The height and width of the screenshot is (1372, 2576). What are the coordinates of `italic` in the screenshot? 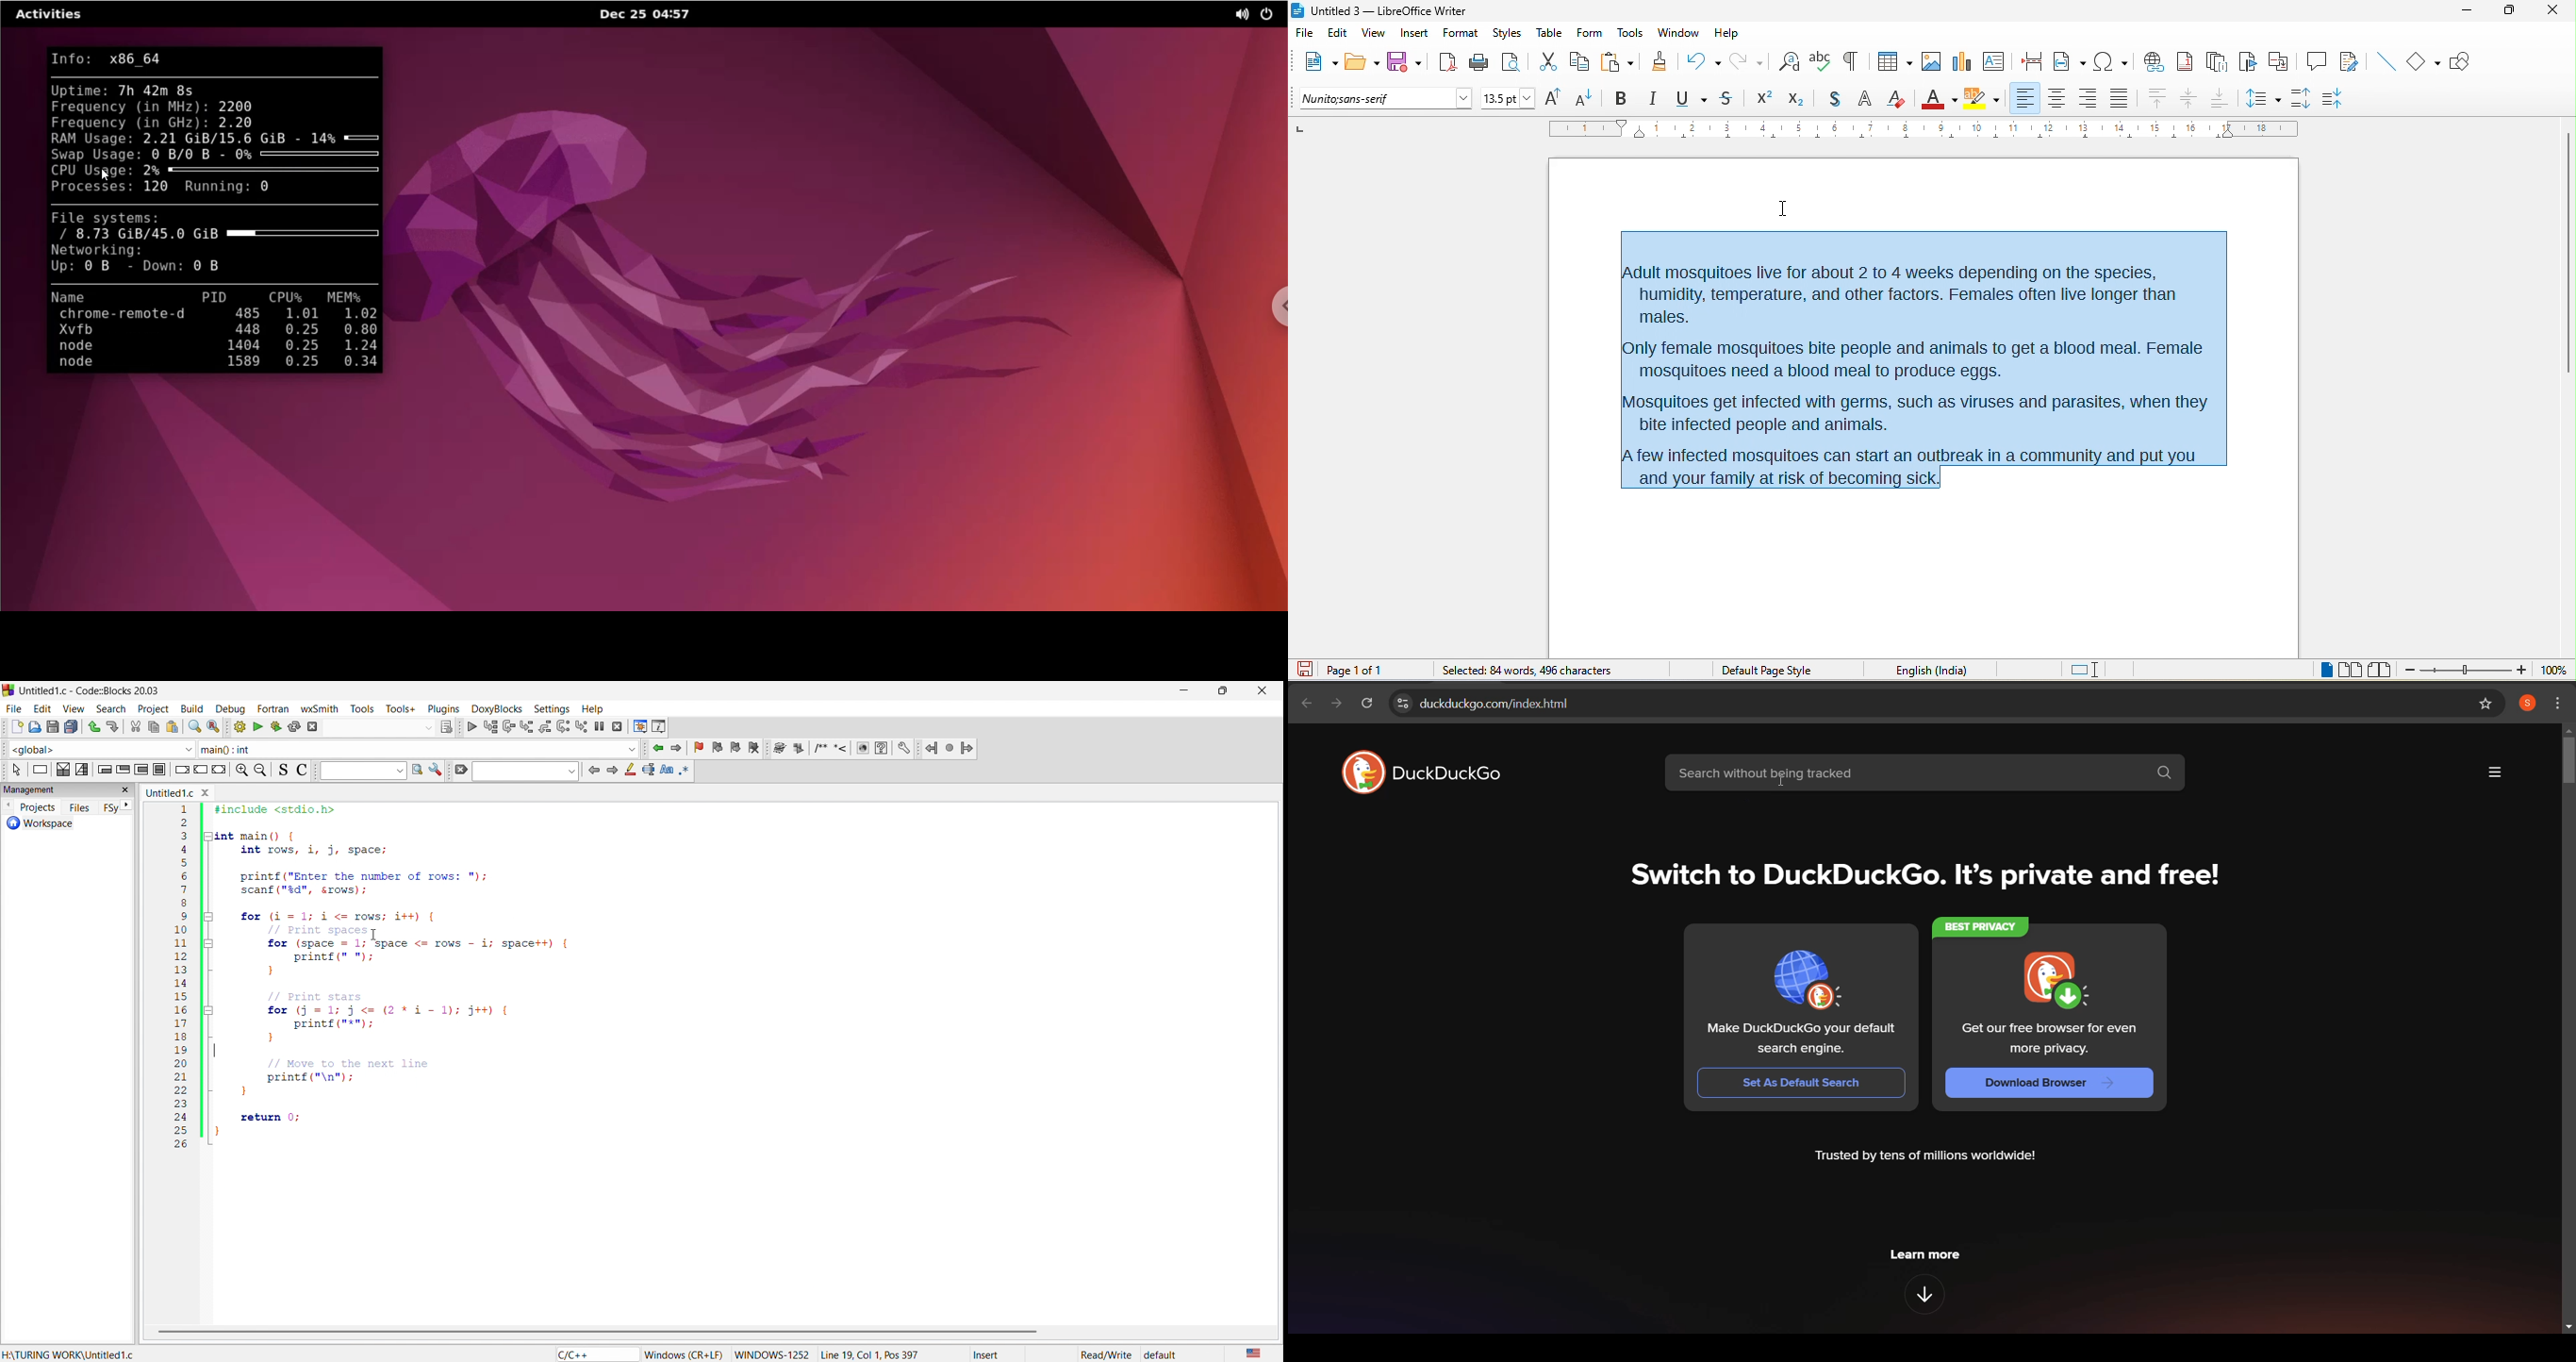 It's located at (1652, 99).